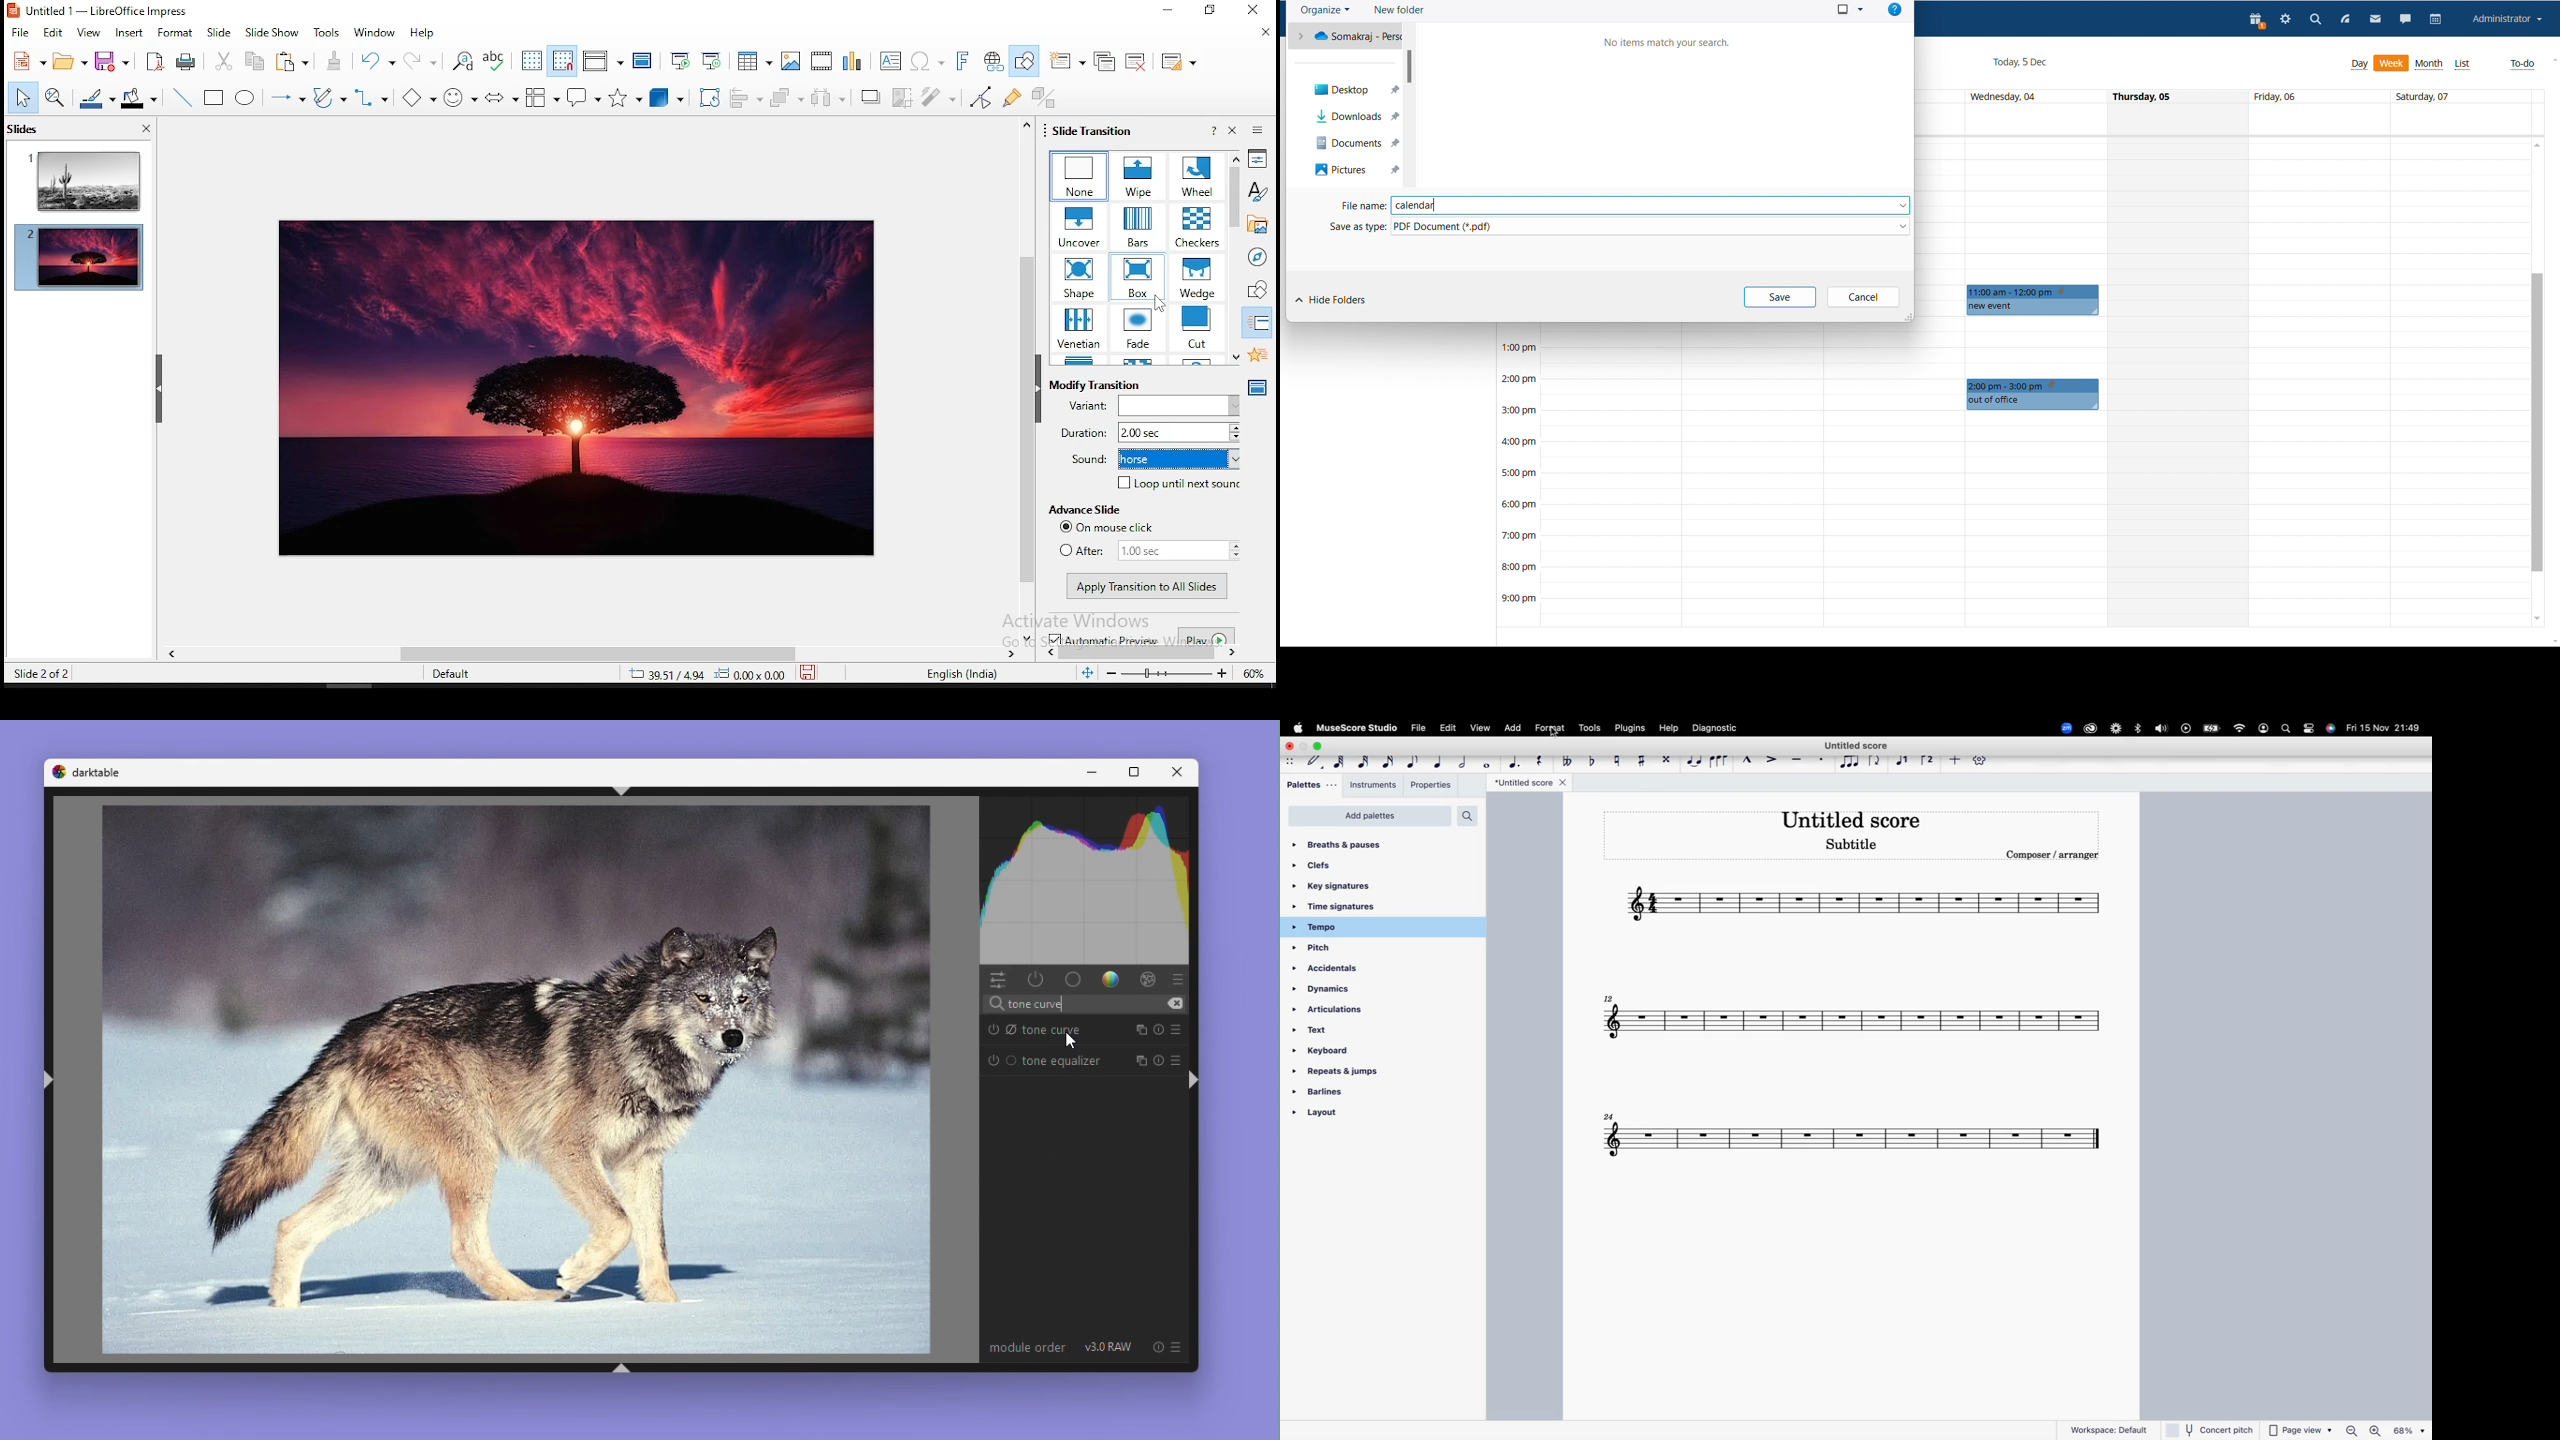 This screenshot has width=2576, height=1456. Describe the element at coordinates (1199, 175) in the screenshot. I see `transition effects` at that location.